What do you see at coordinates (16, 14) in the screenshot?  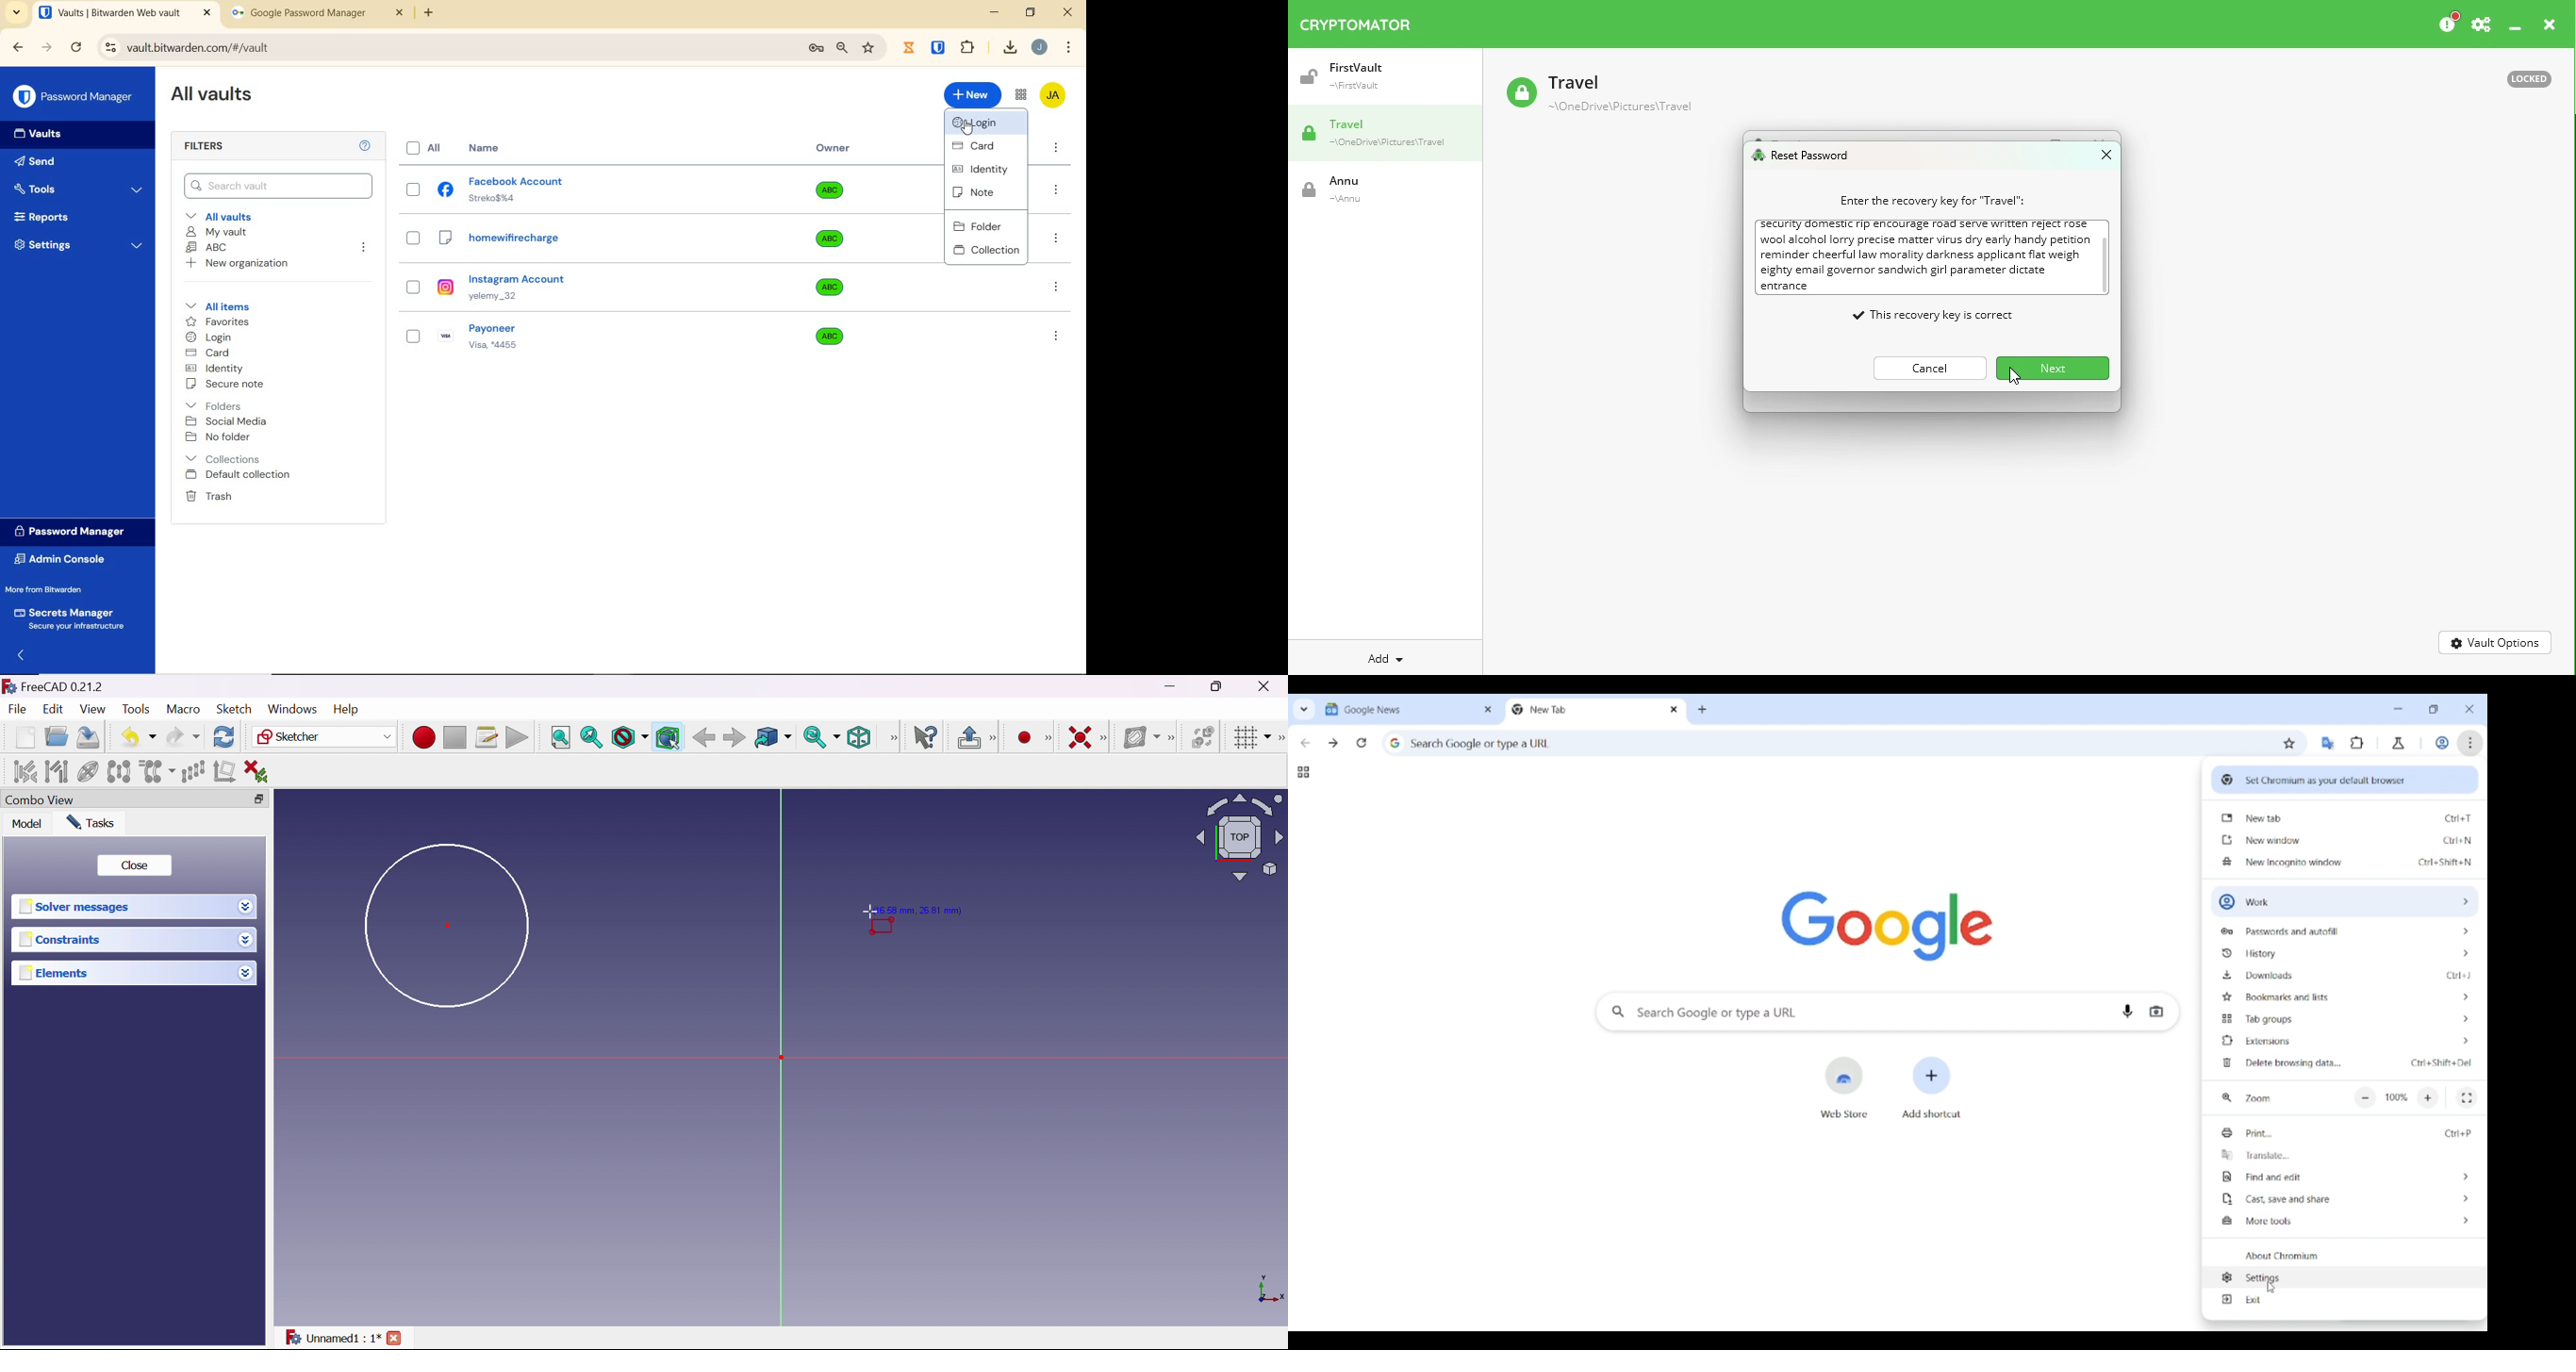 I see `search tabs` at bounding box center [16, 14].